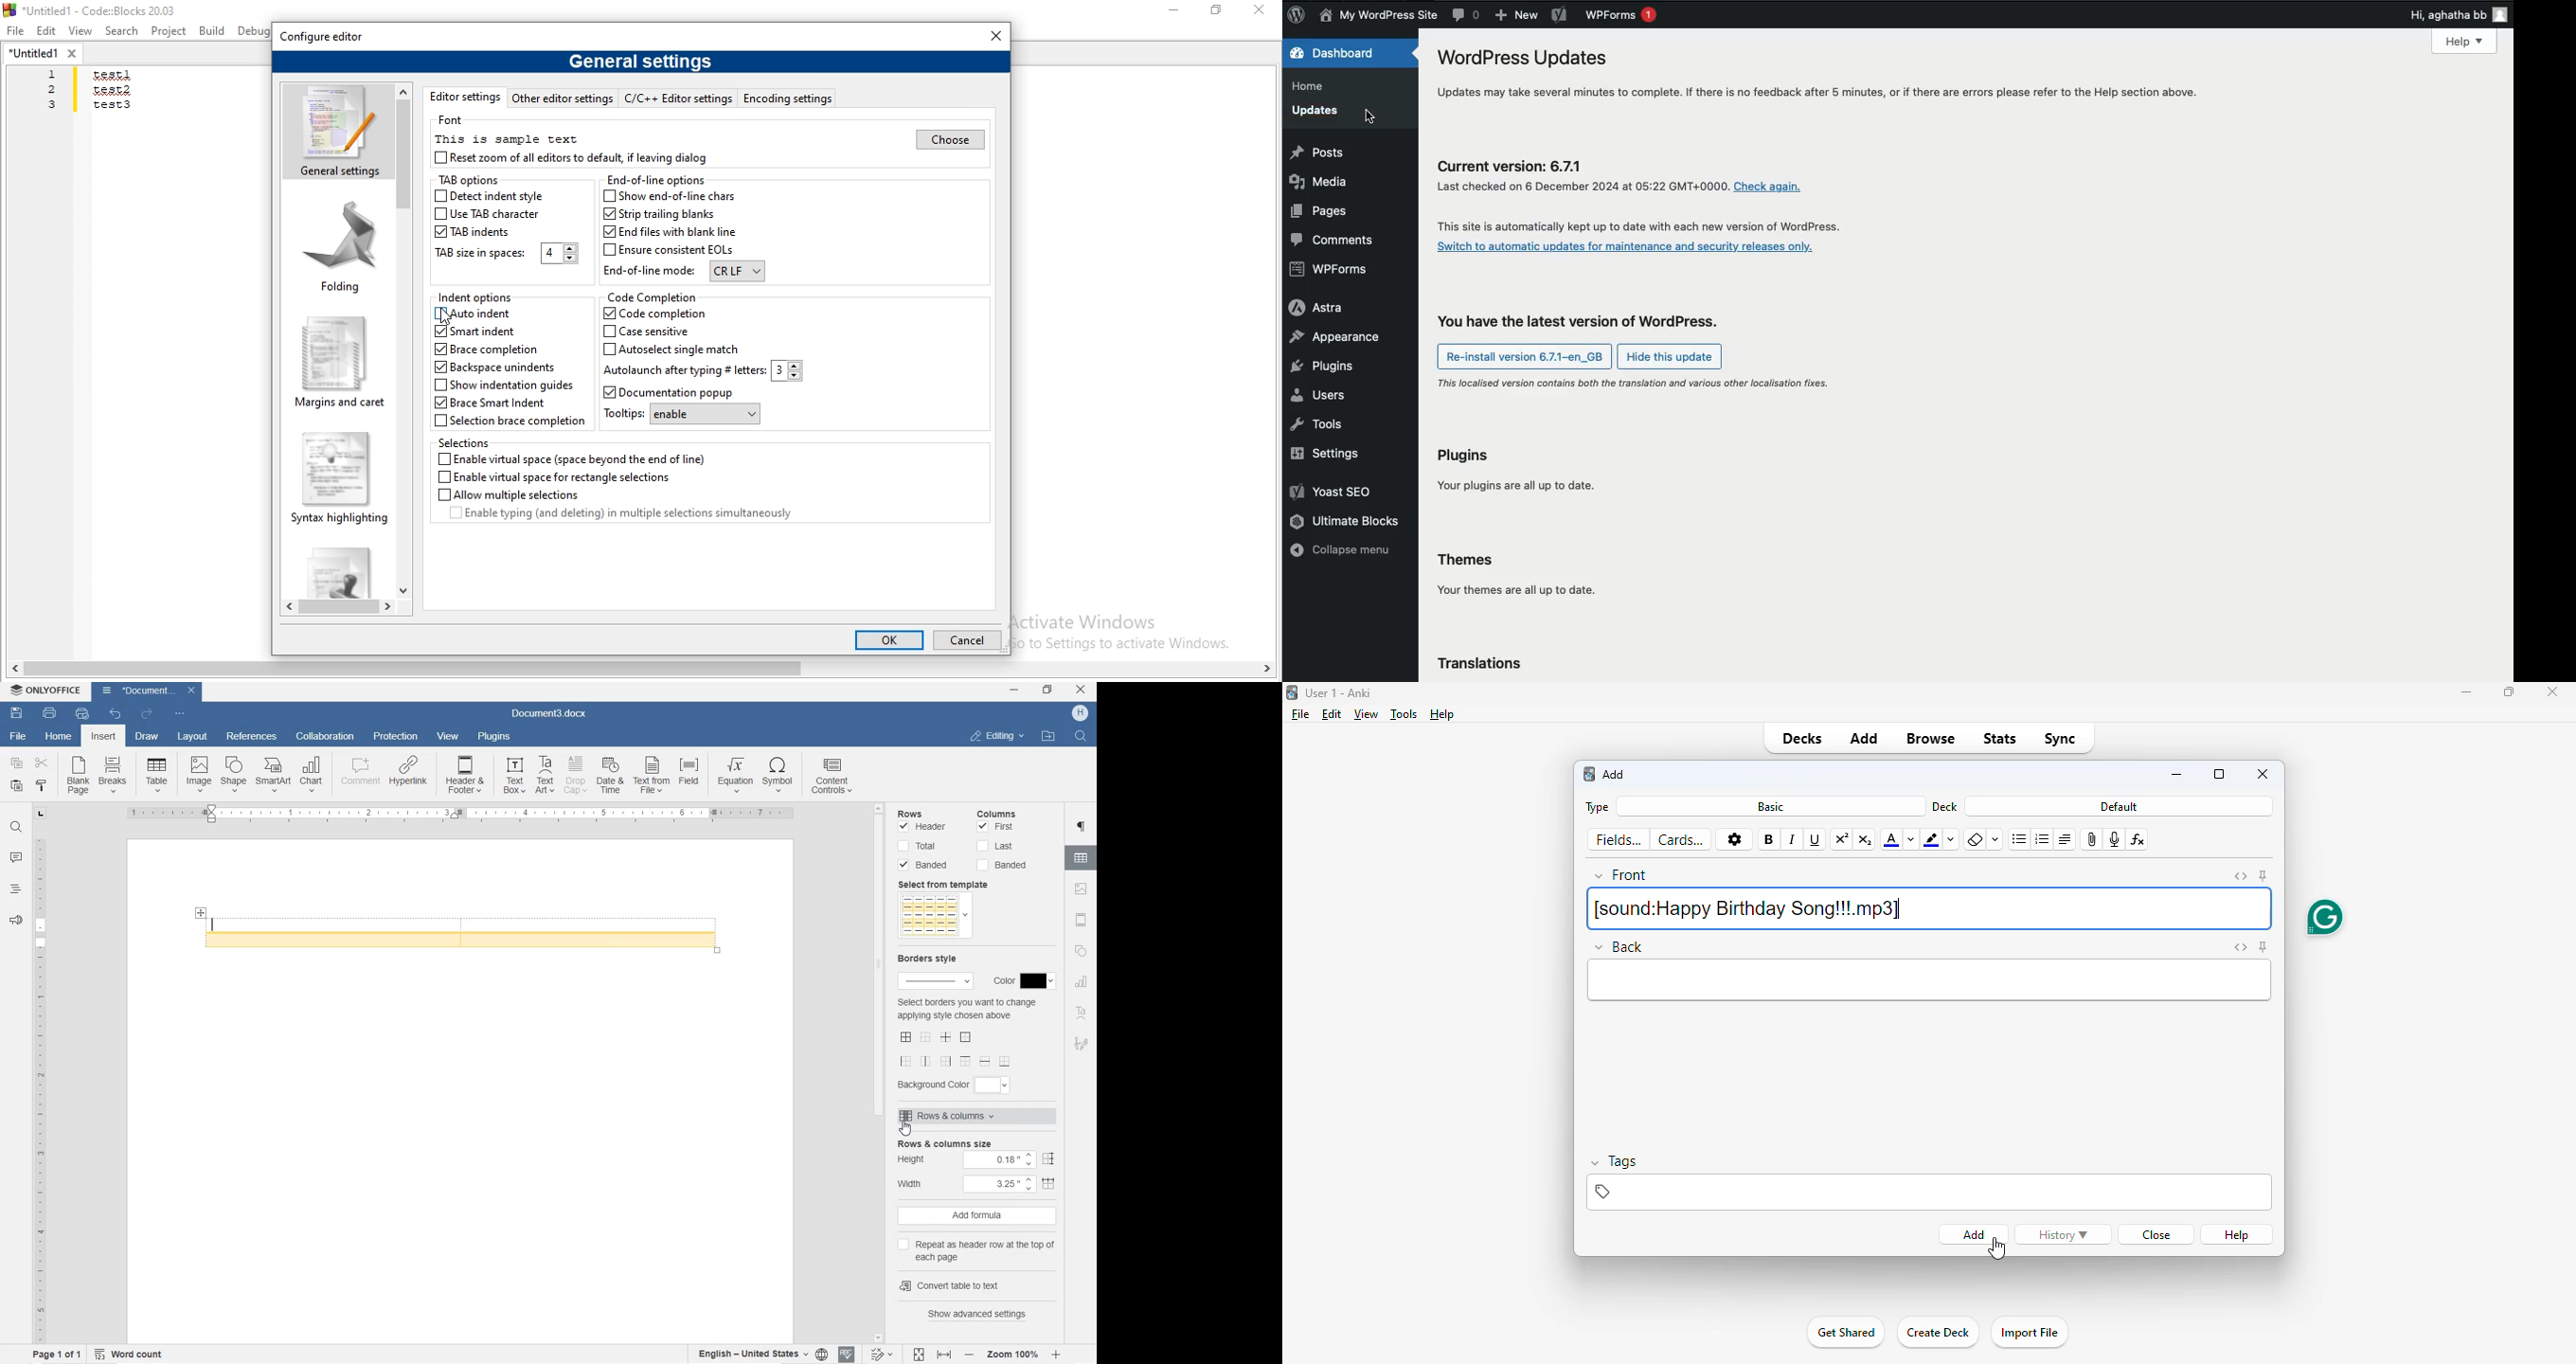  What do you see at coordinates (967, 1010) in the screenshot?
I see `select borders you want to change applying style chosen above` at bounding box center [967, 1010].